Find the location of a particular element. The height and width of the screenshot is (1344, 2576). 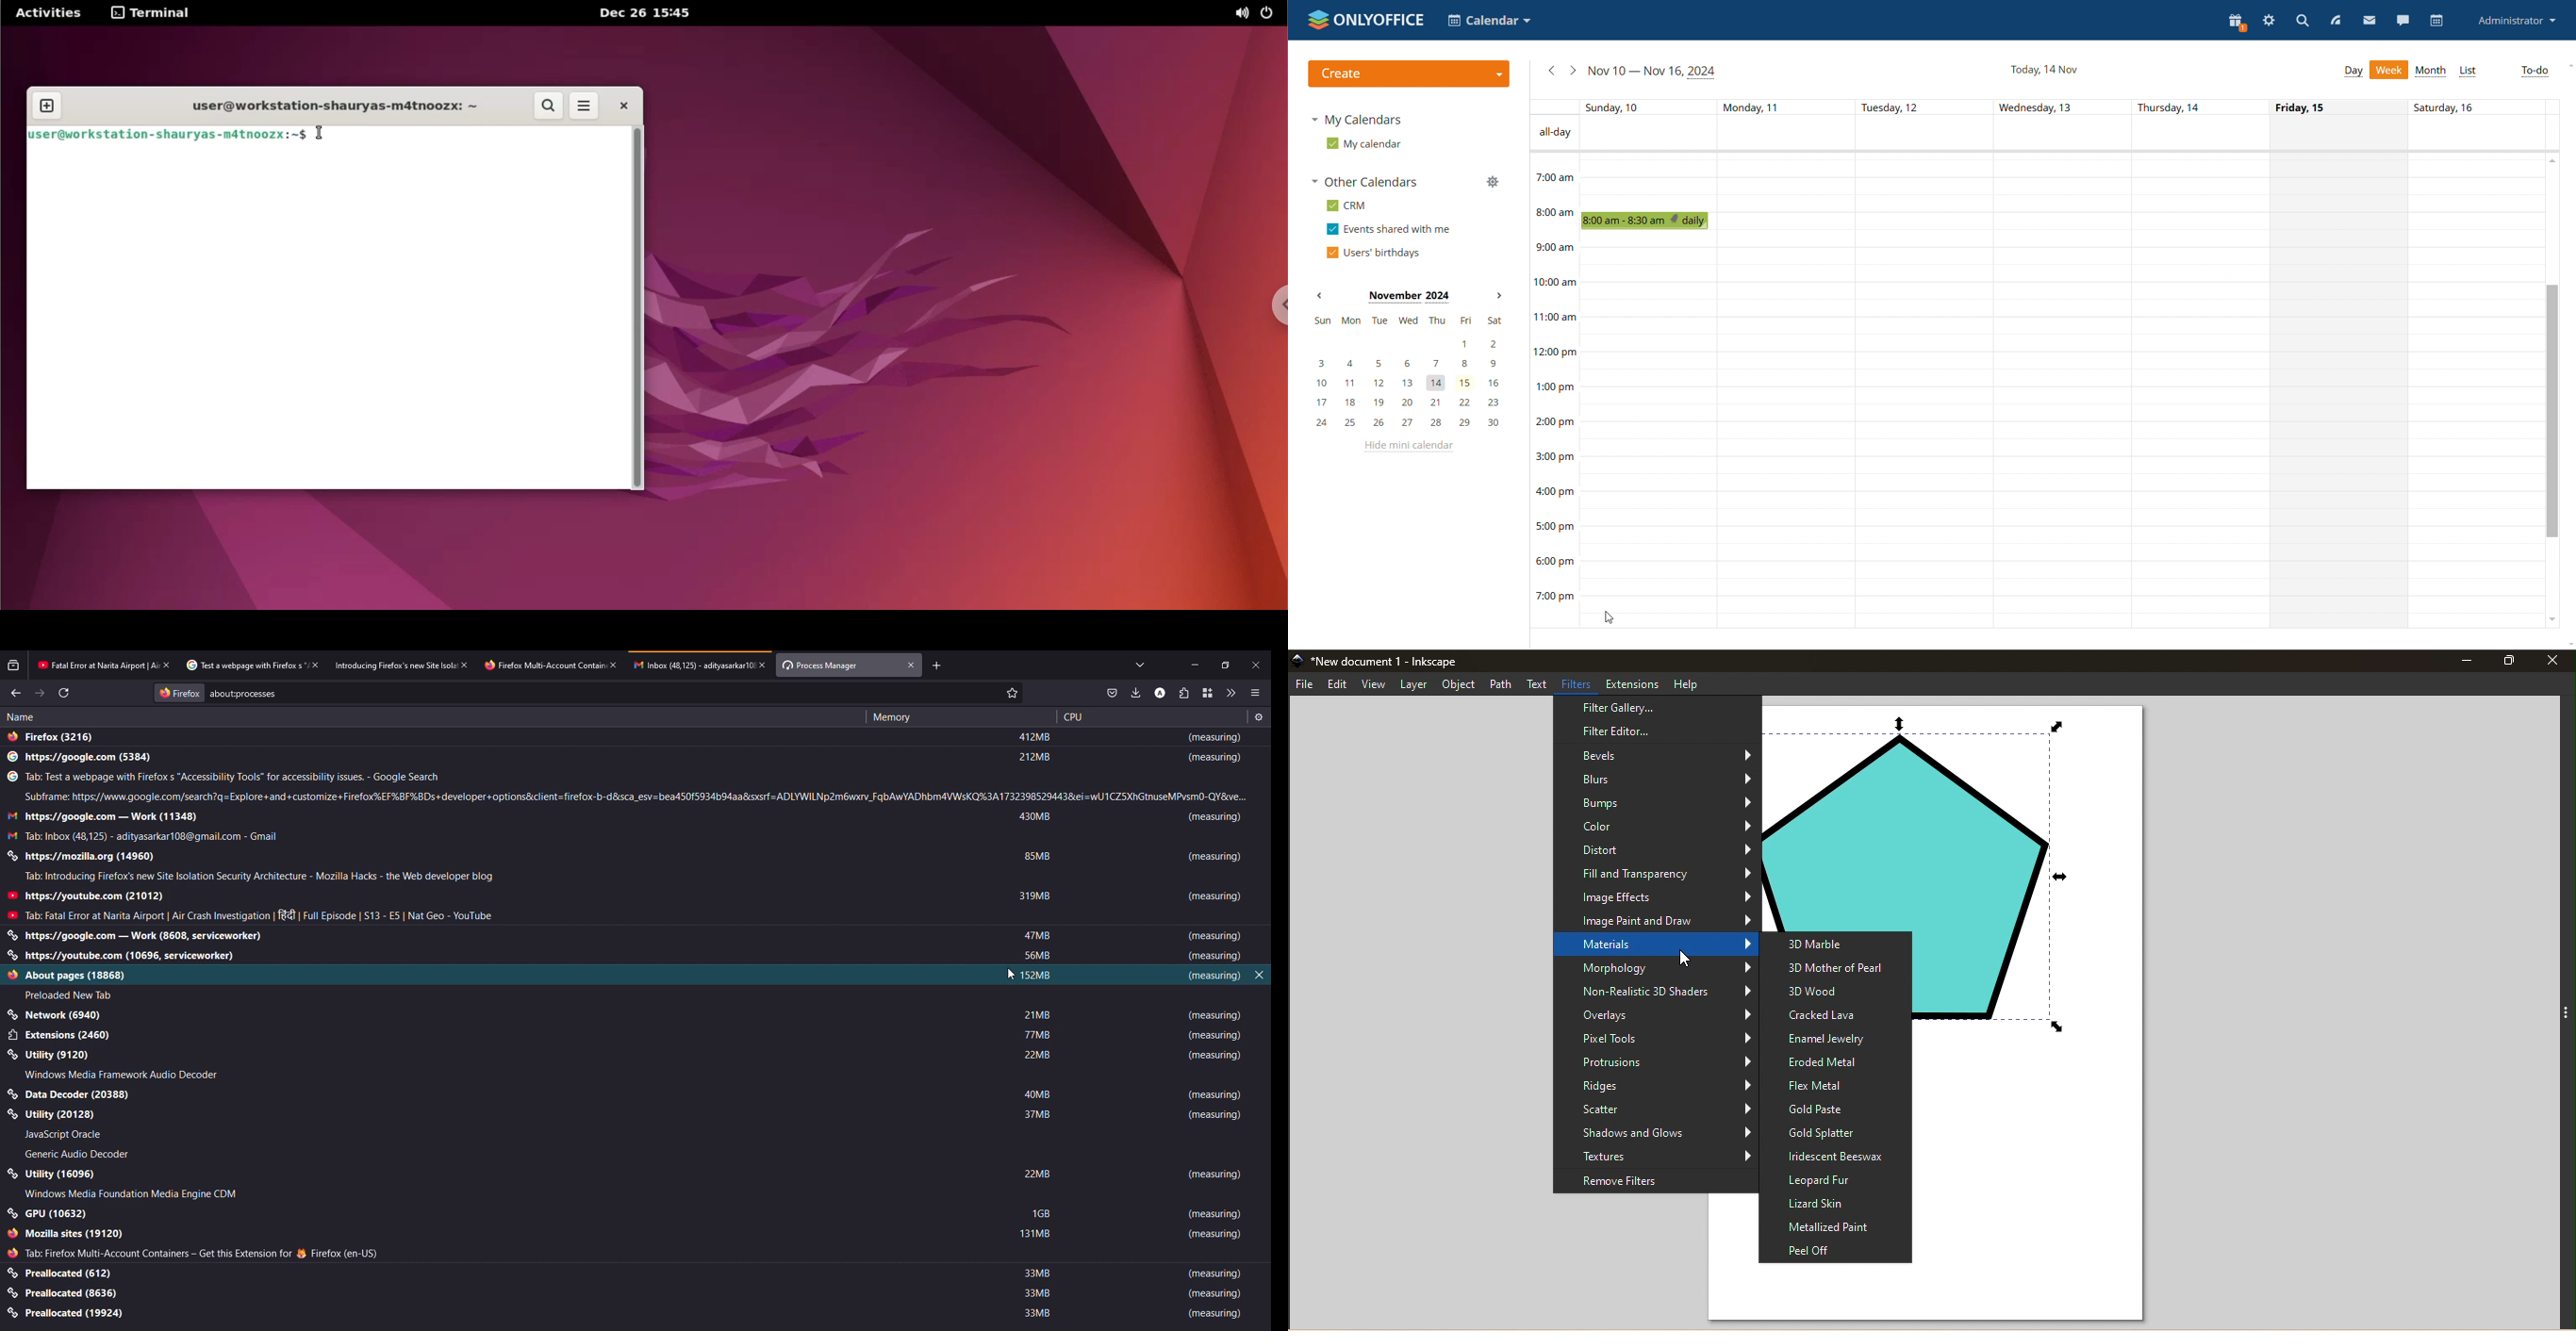

Test a web page with Firefox is located at coordinates (238, 664).